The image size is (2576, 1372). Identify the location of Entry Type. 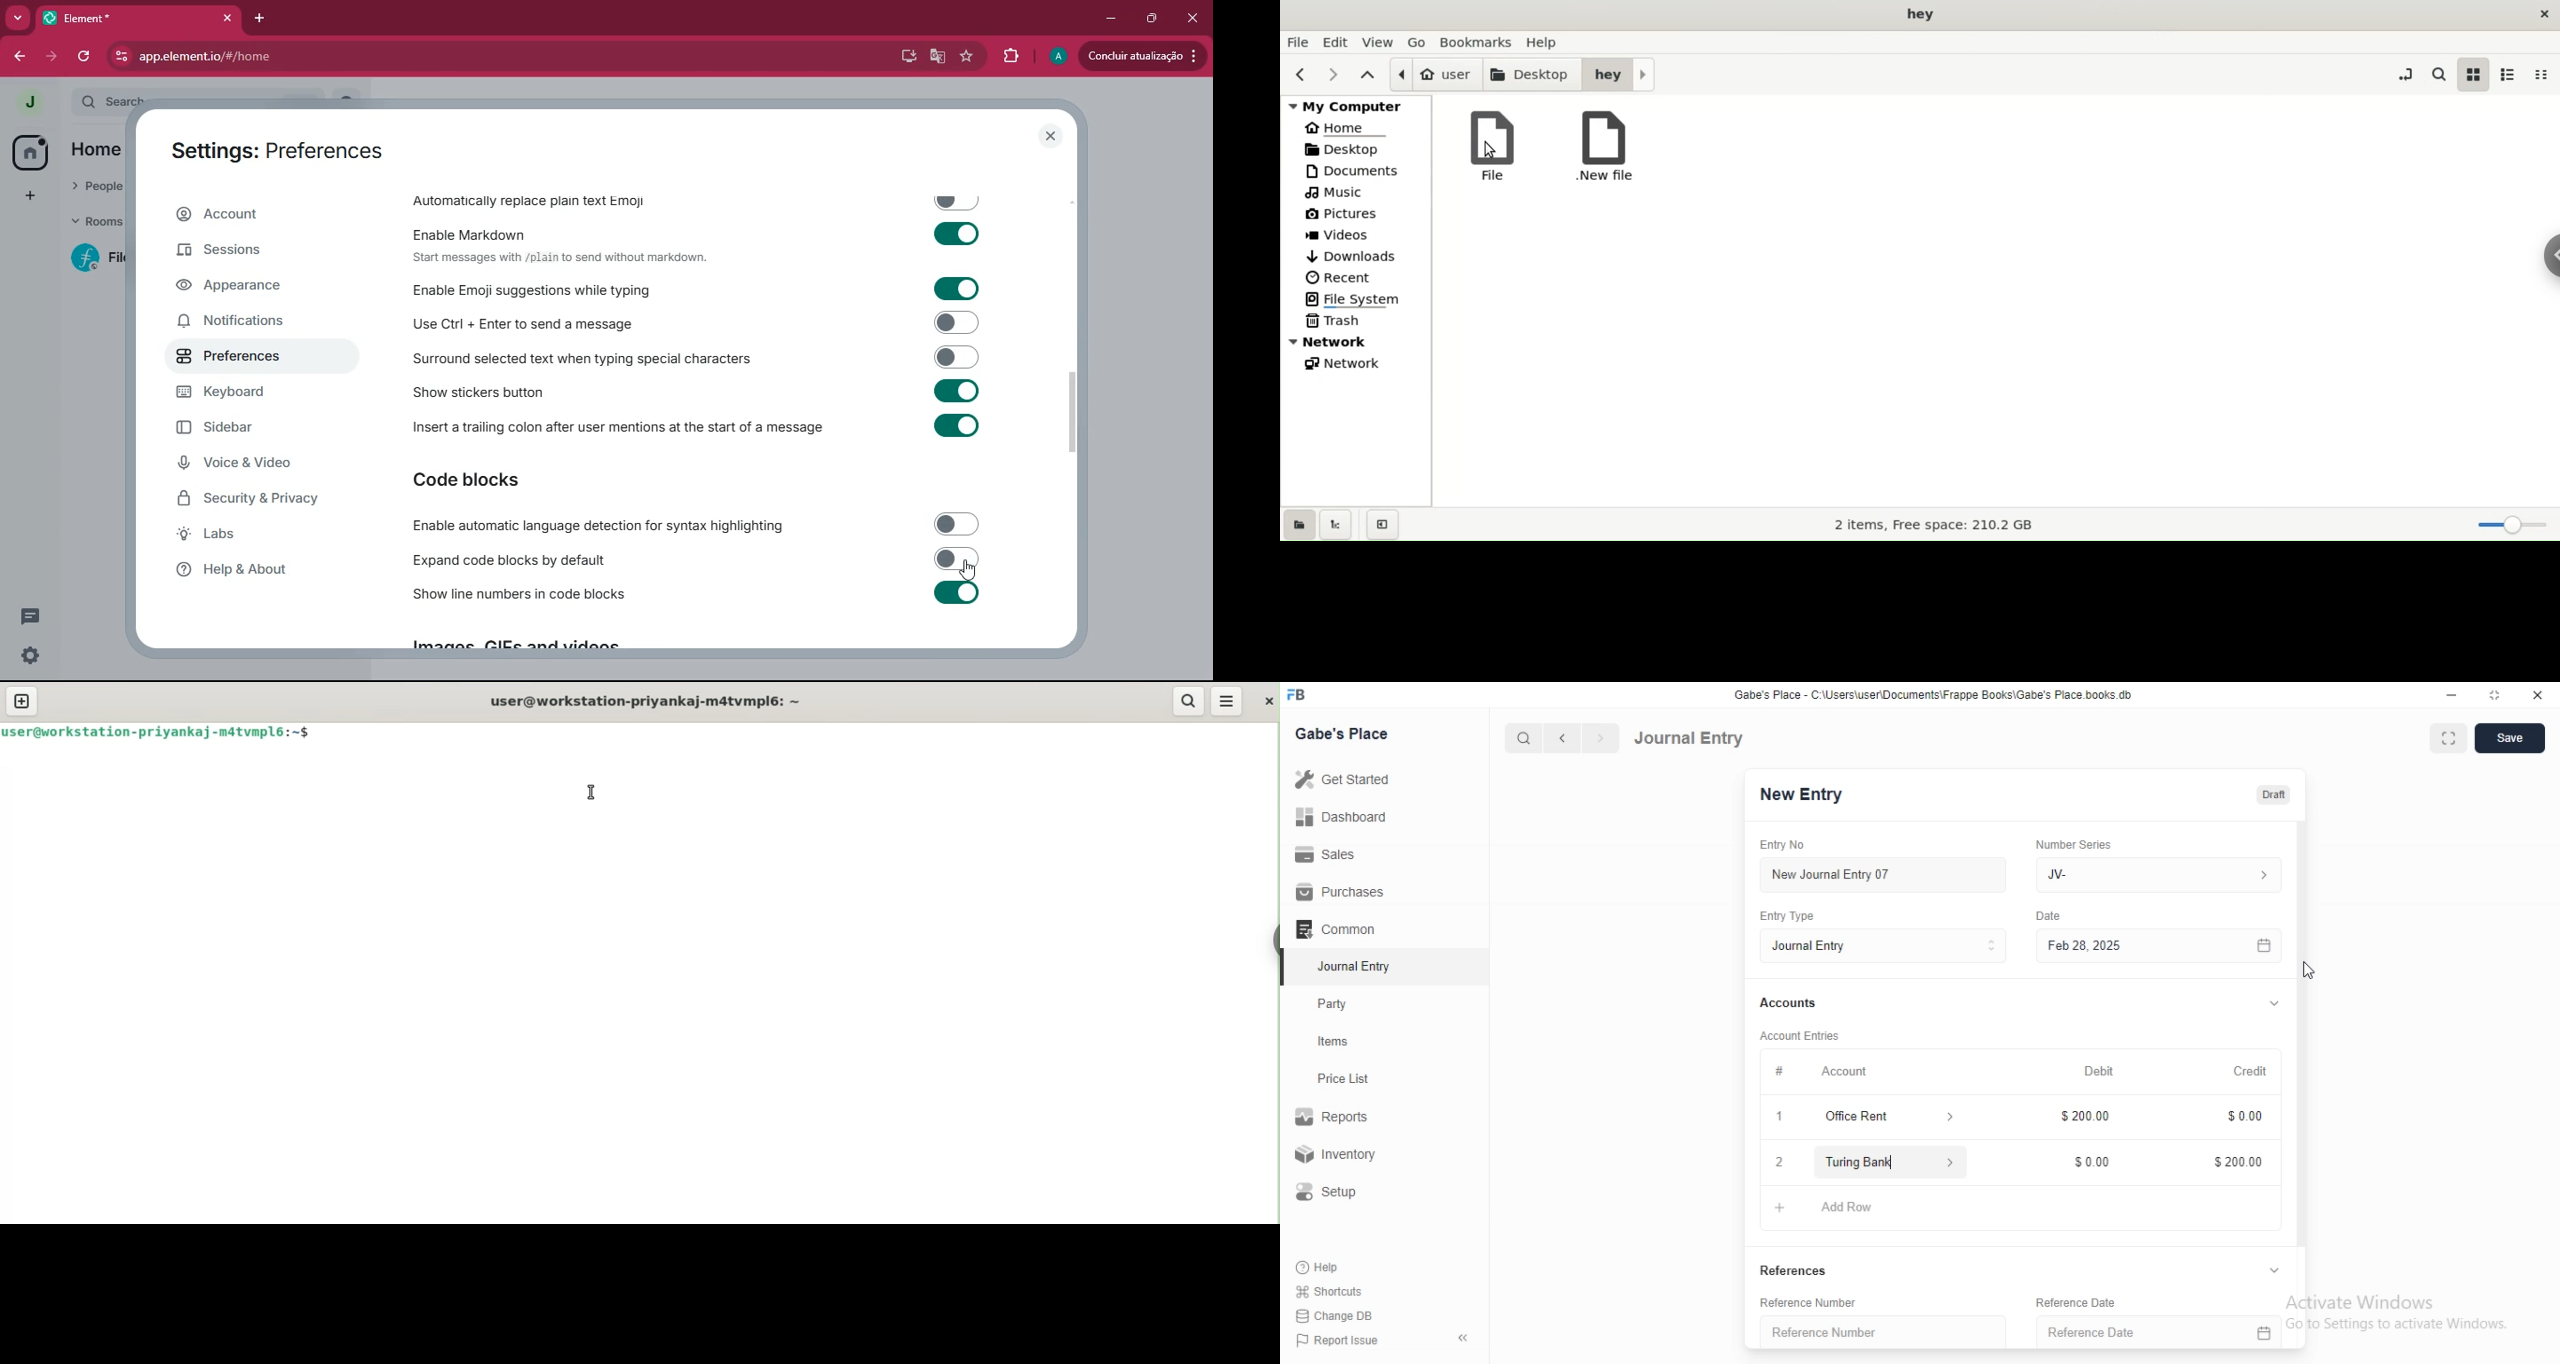
(1882, 946).